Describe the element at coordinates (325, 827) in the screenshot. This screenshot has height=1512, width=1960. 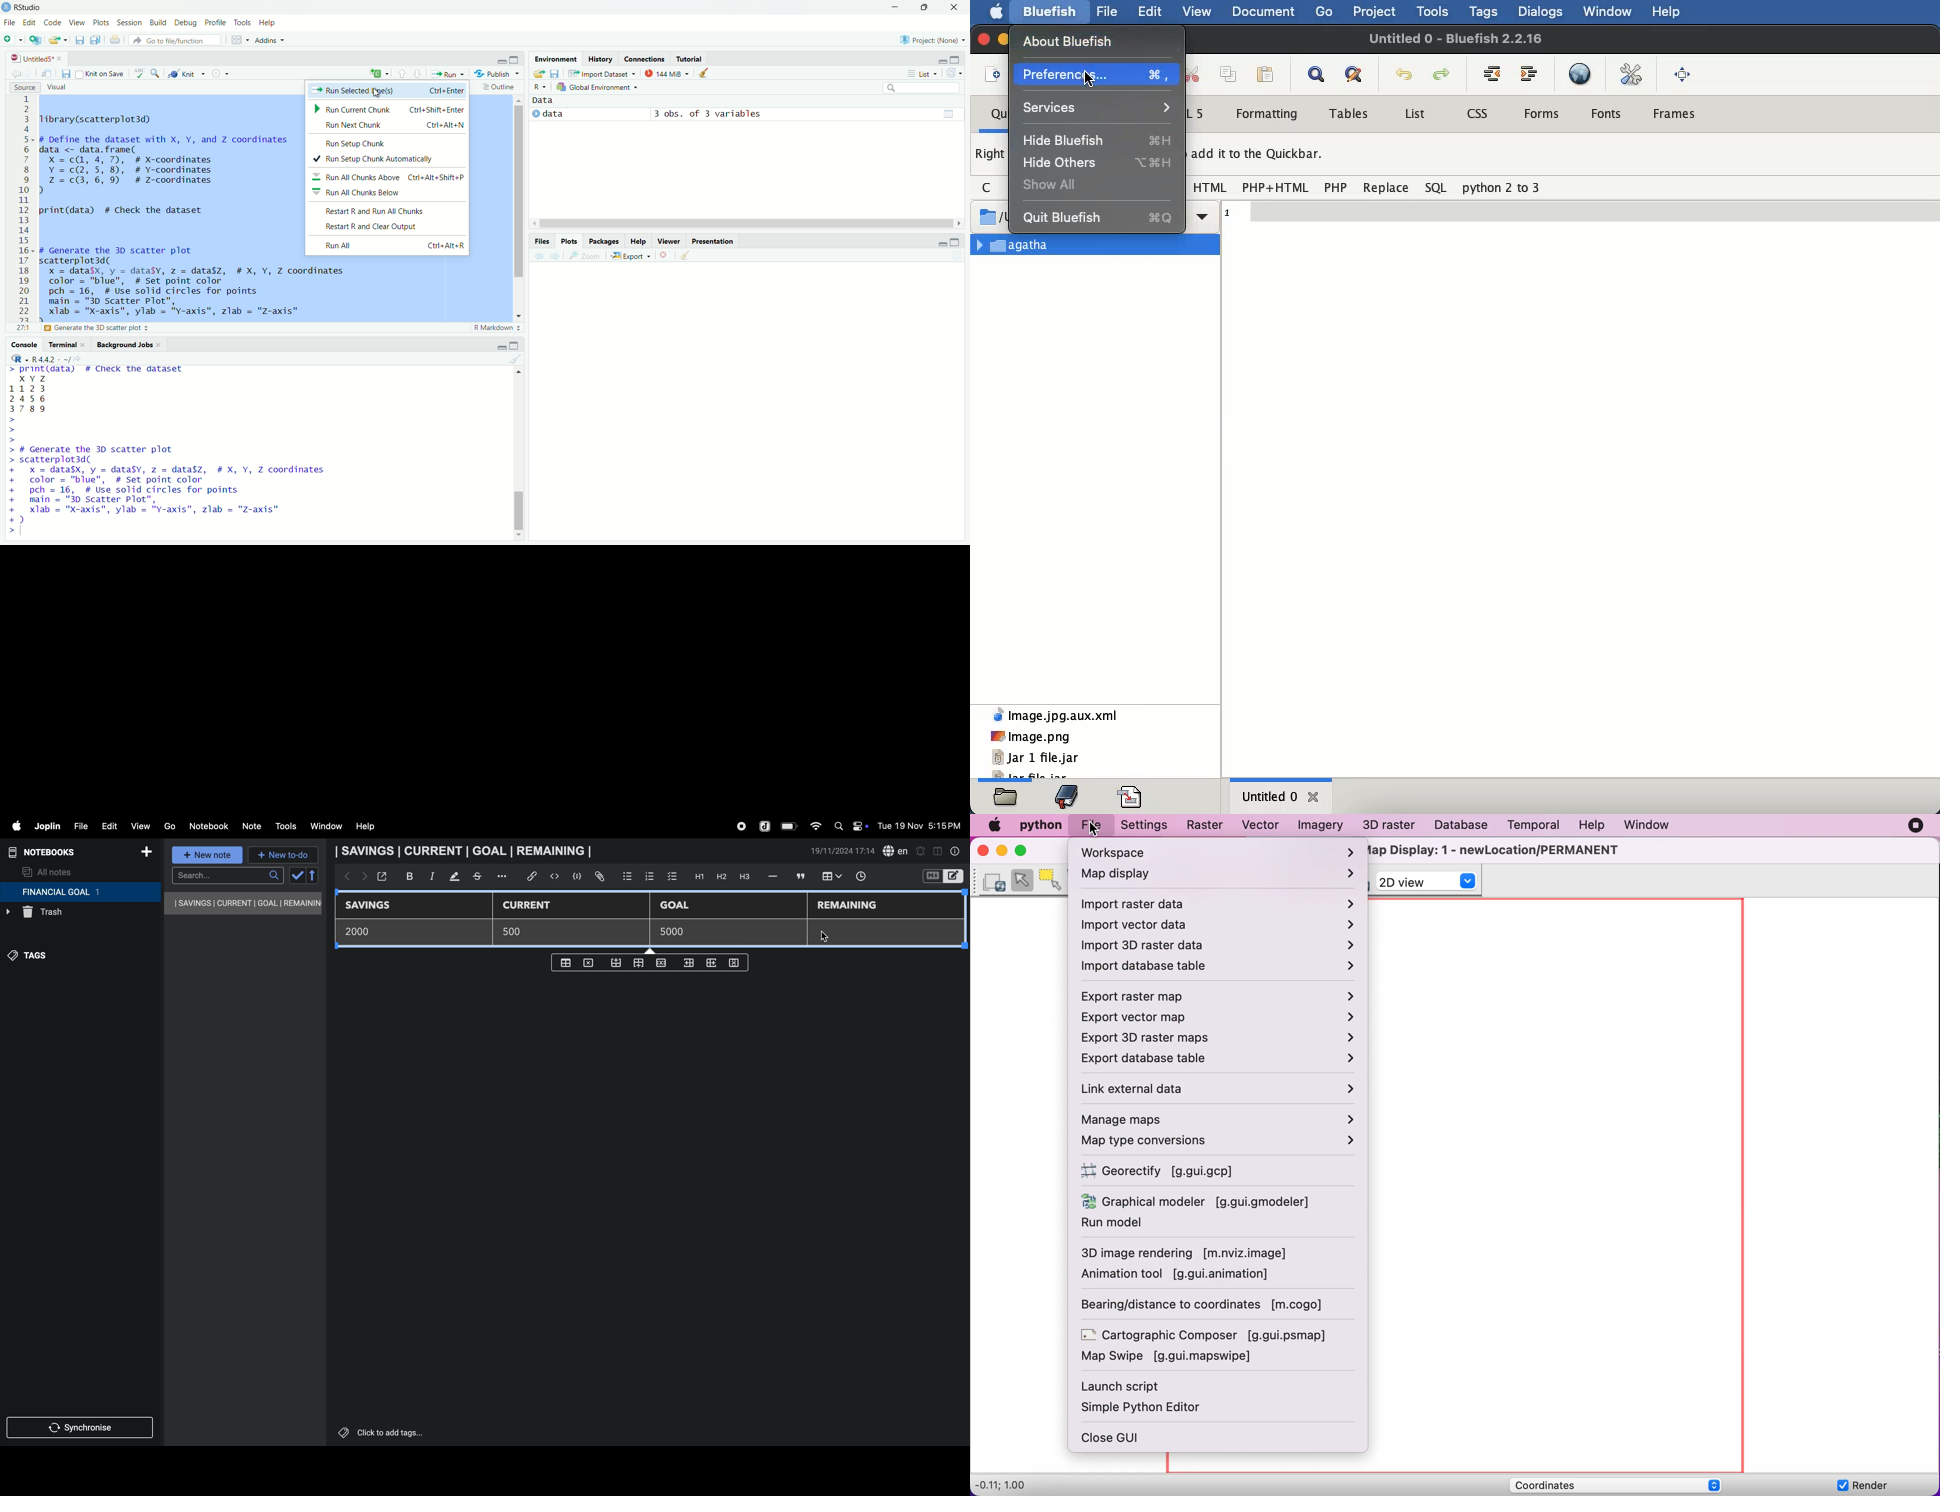
I see `window` at that location.